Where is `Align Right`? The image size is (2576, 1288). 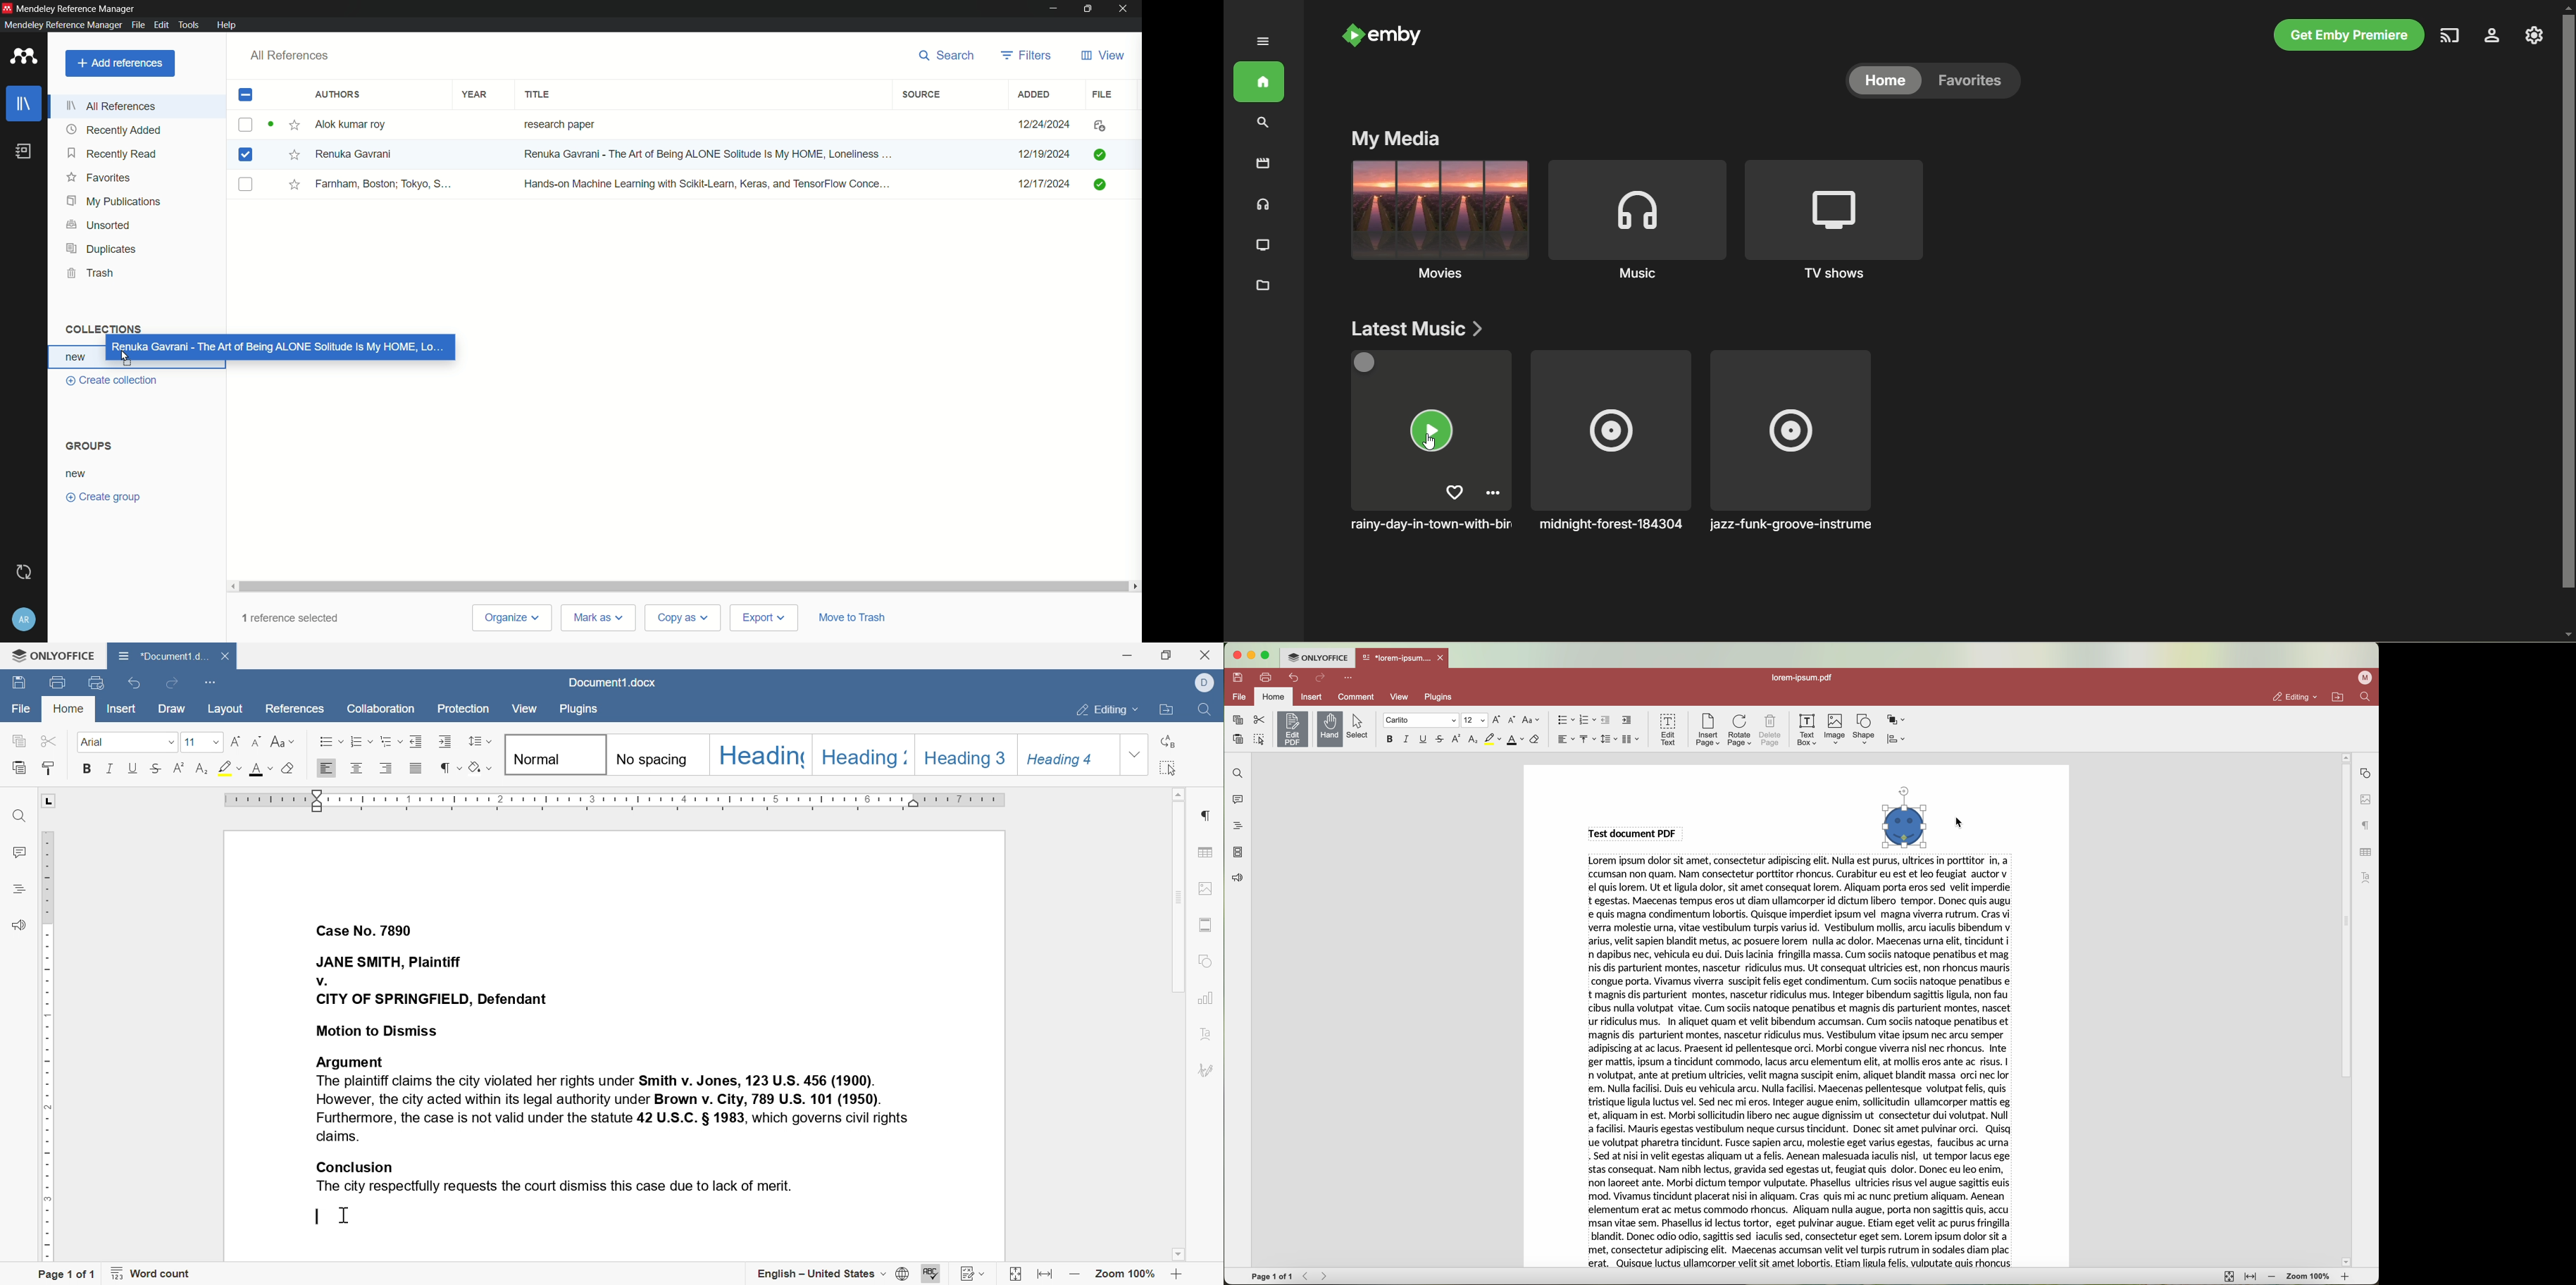 Align Right is located at coordinates (327, 768).